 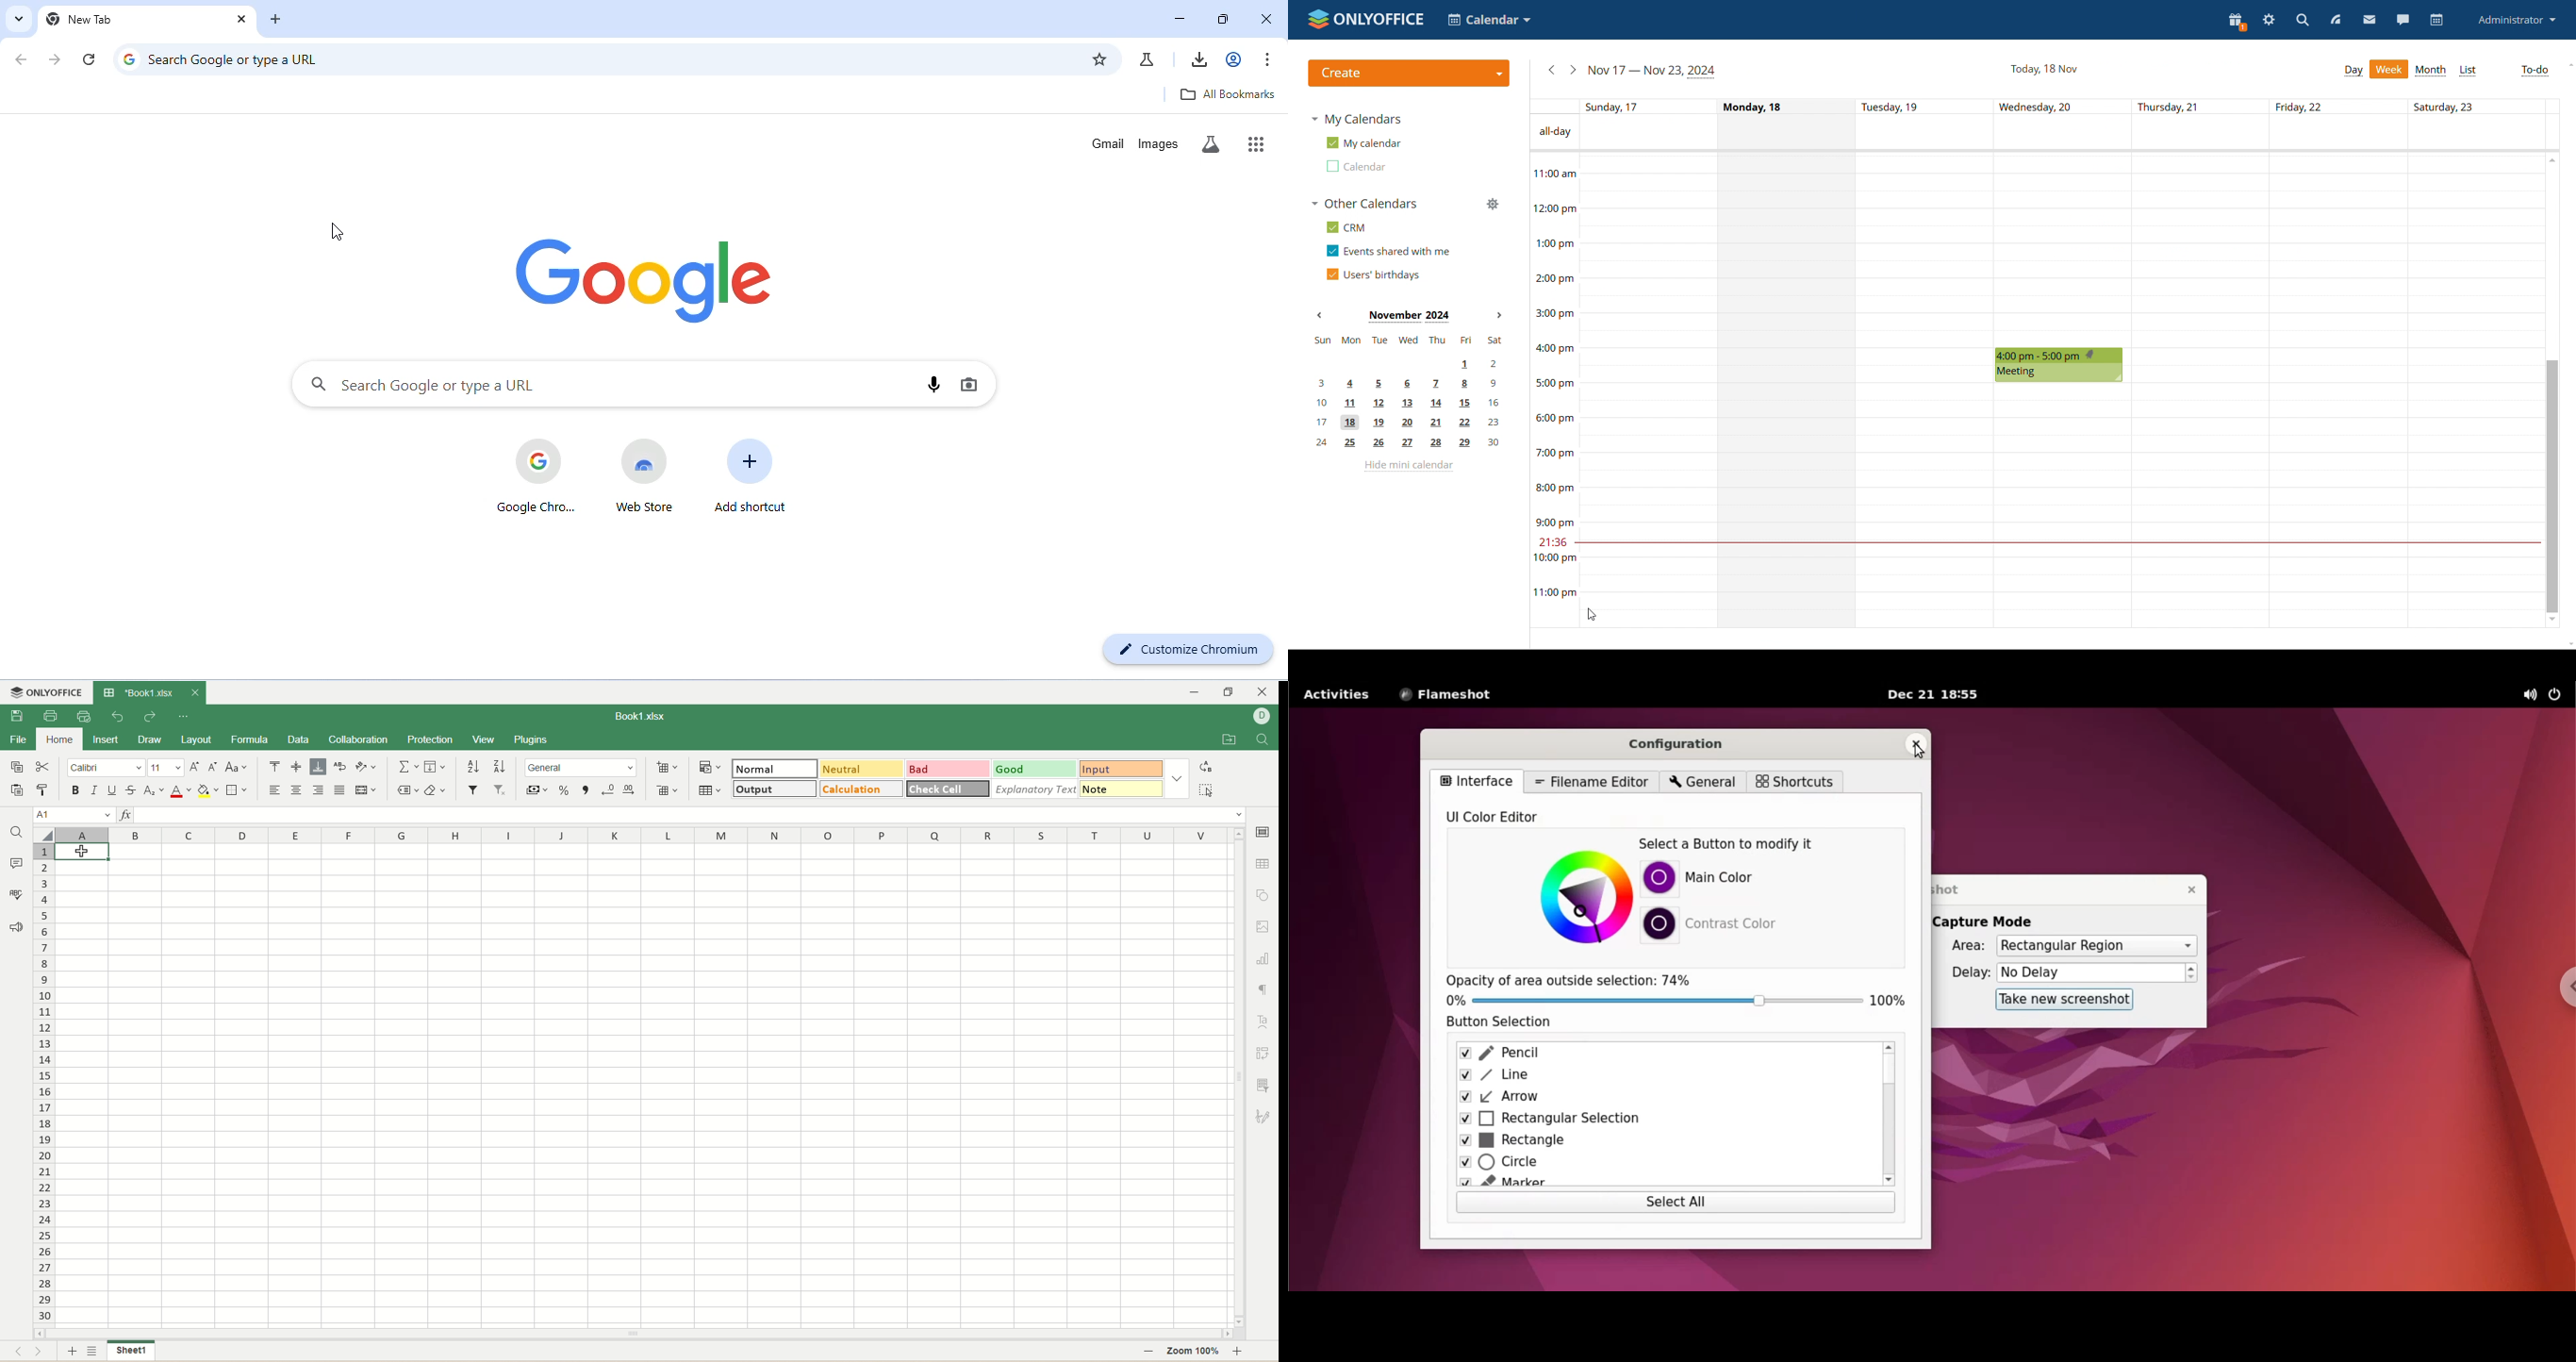 What do you see at coordinates (207, 790) in the screenshot?
I see `background color` at bounding box center [207, 790].